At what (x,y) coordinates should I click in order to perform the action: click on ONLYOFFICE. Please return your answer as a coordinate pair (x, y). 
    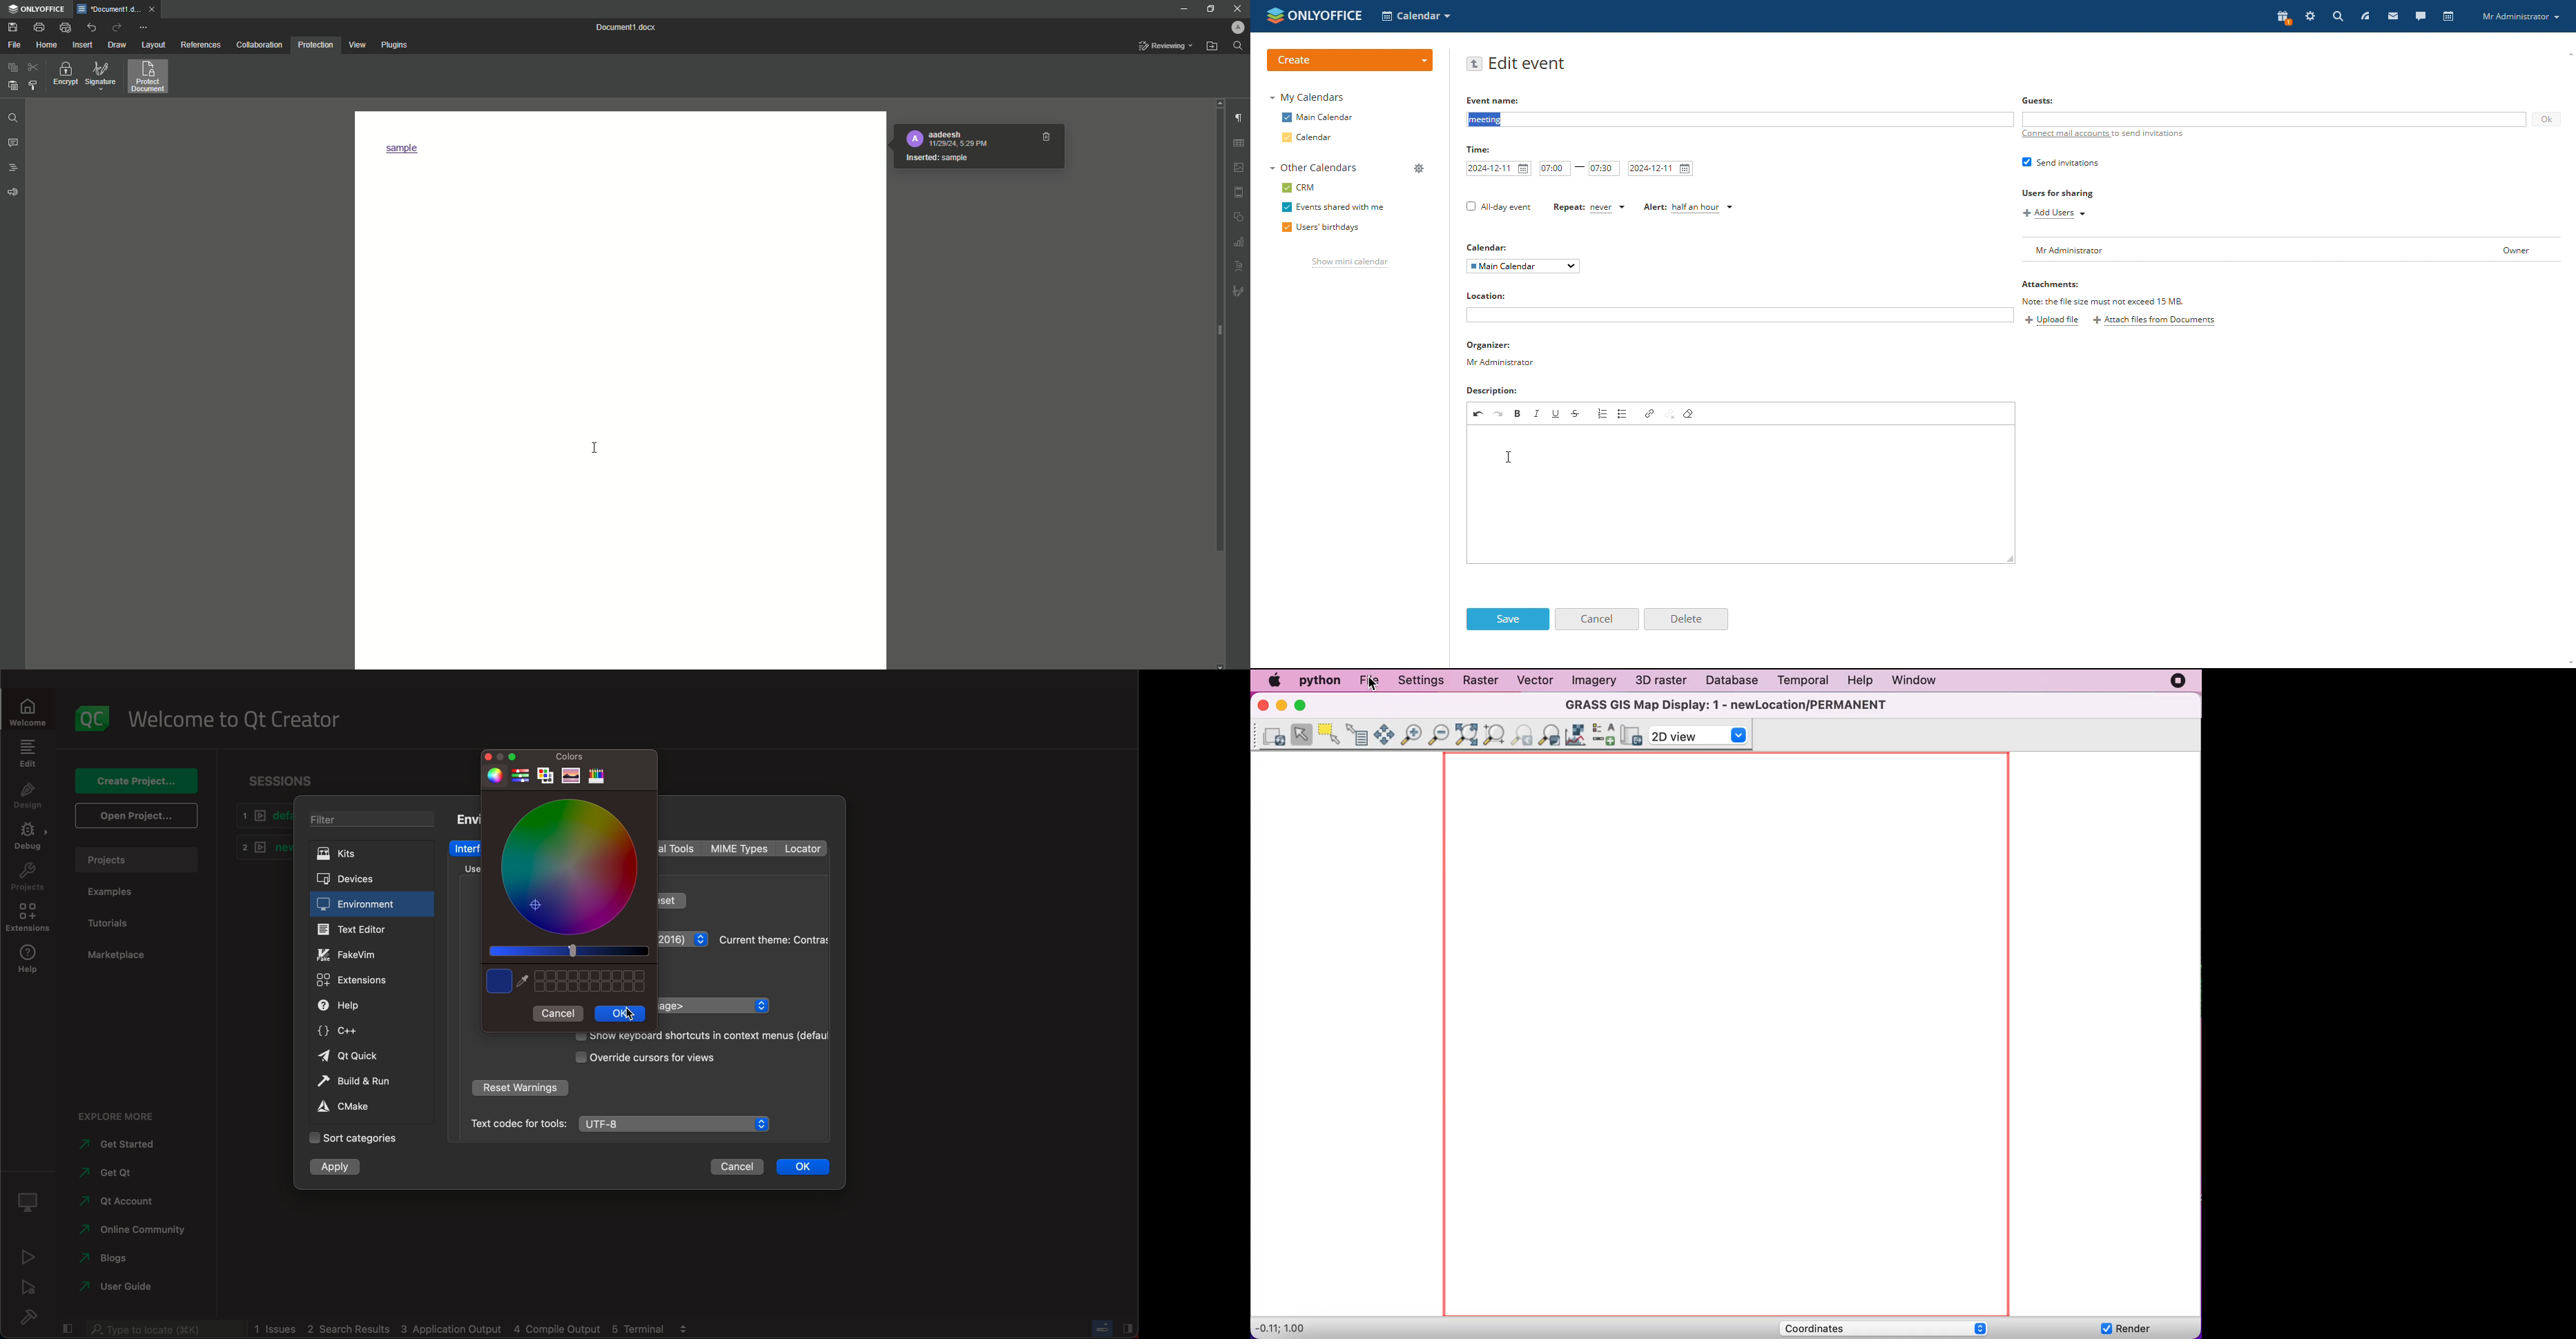
    Looking at the image, I should click on (37, 8).